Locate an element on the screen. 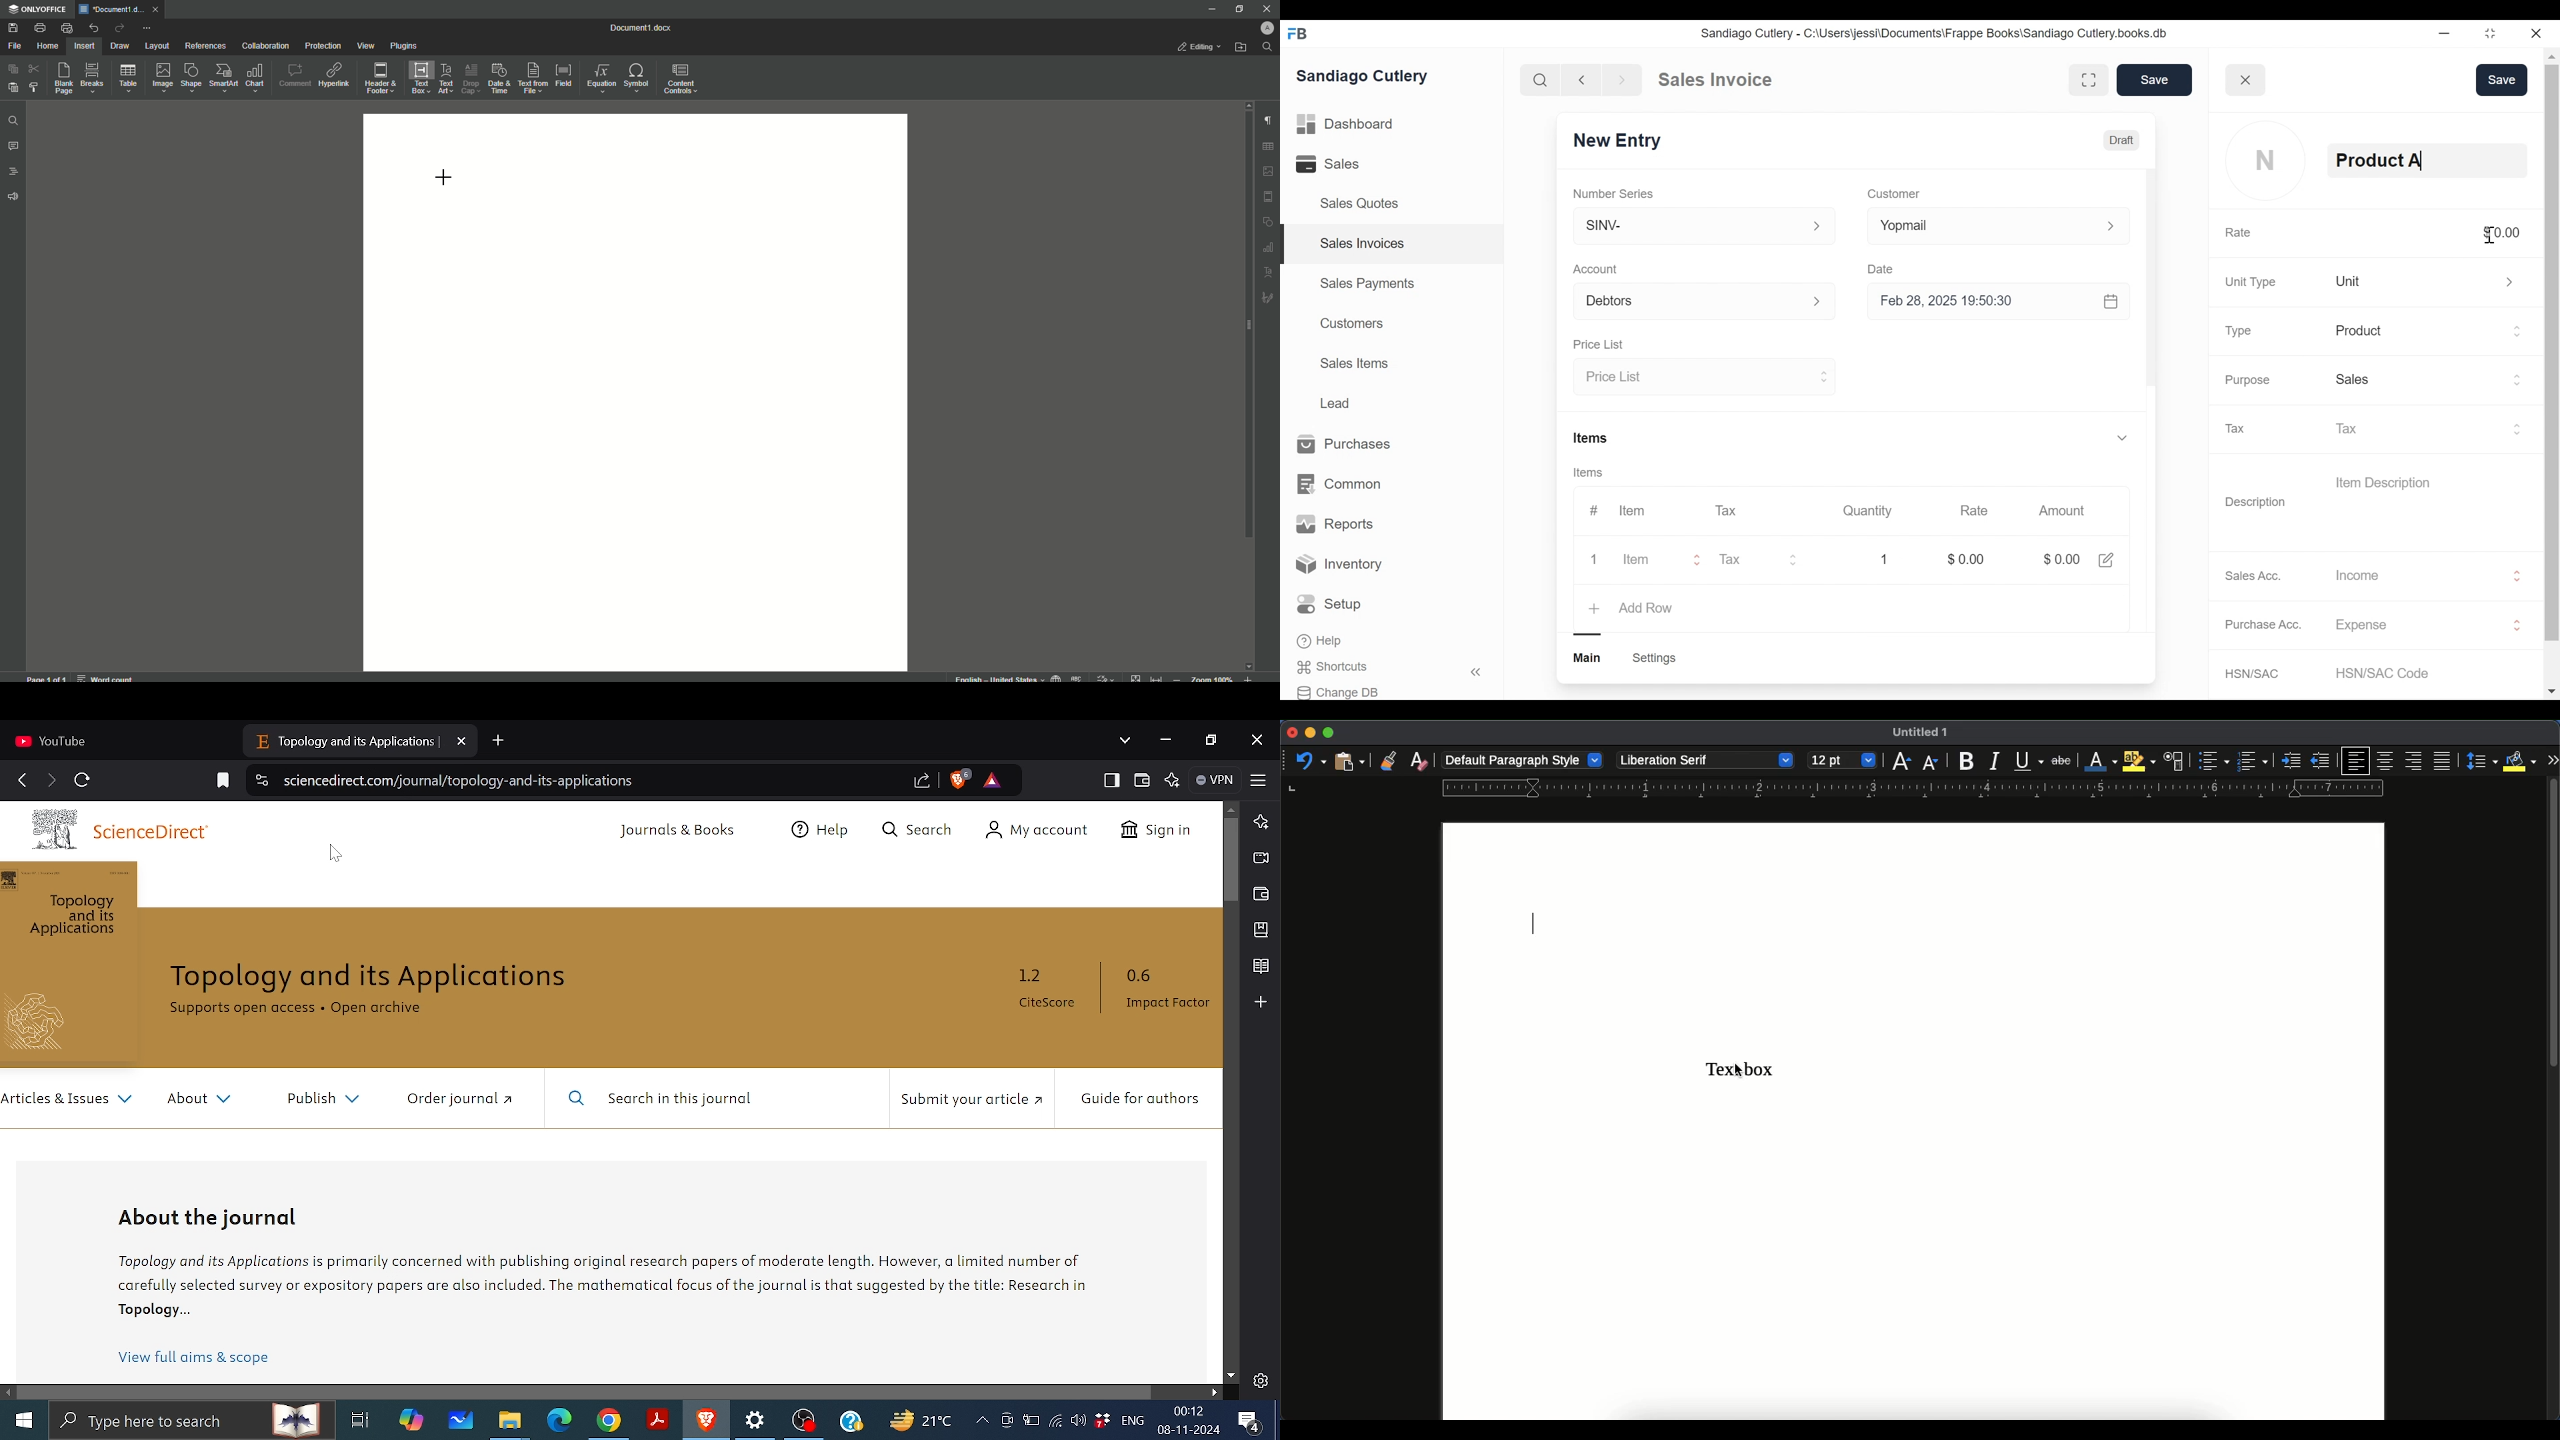 The width and height of the screenshot is (2576, 1456). Scroll is located at coordinates (1245, 334).